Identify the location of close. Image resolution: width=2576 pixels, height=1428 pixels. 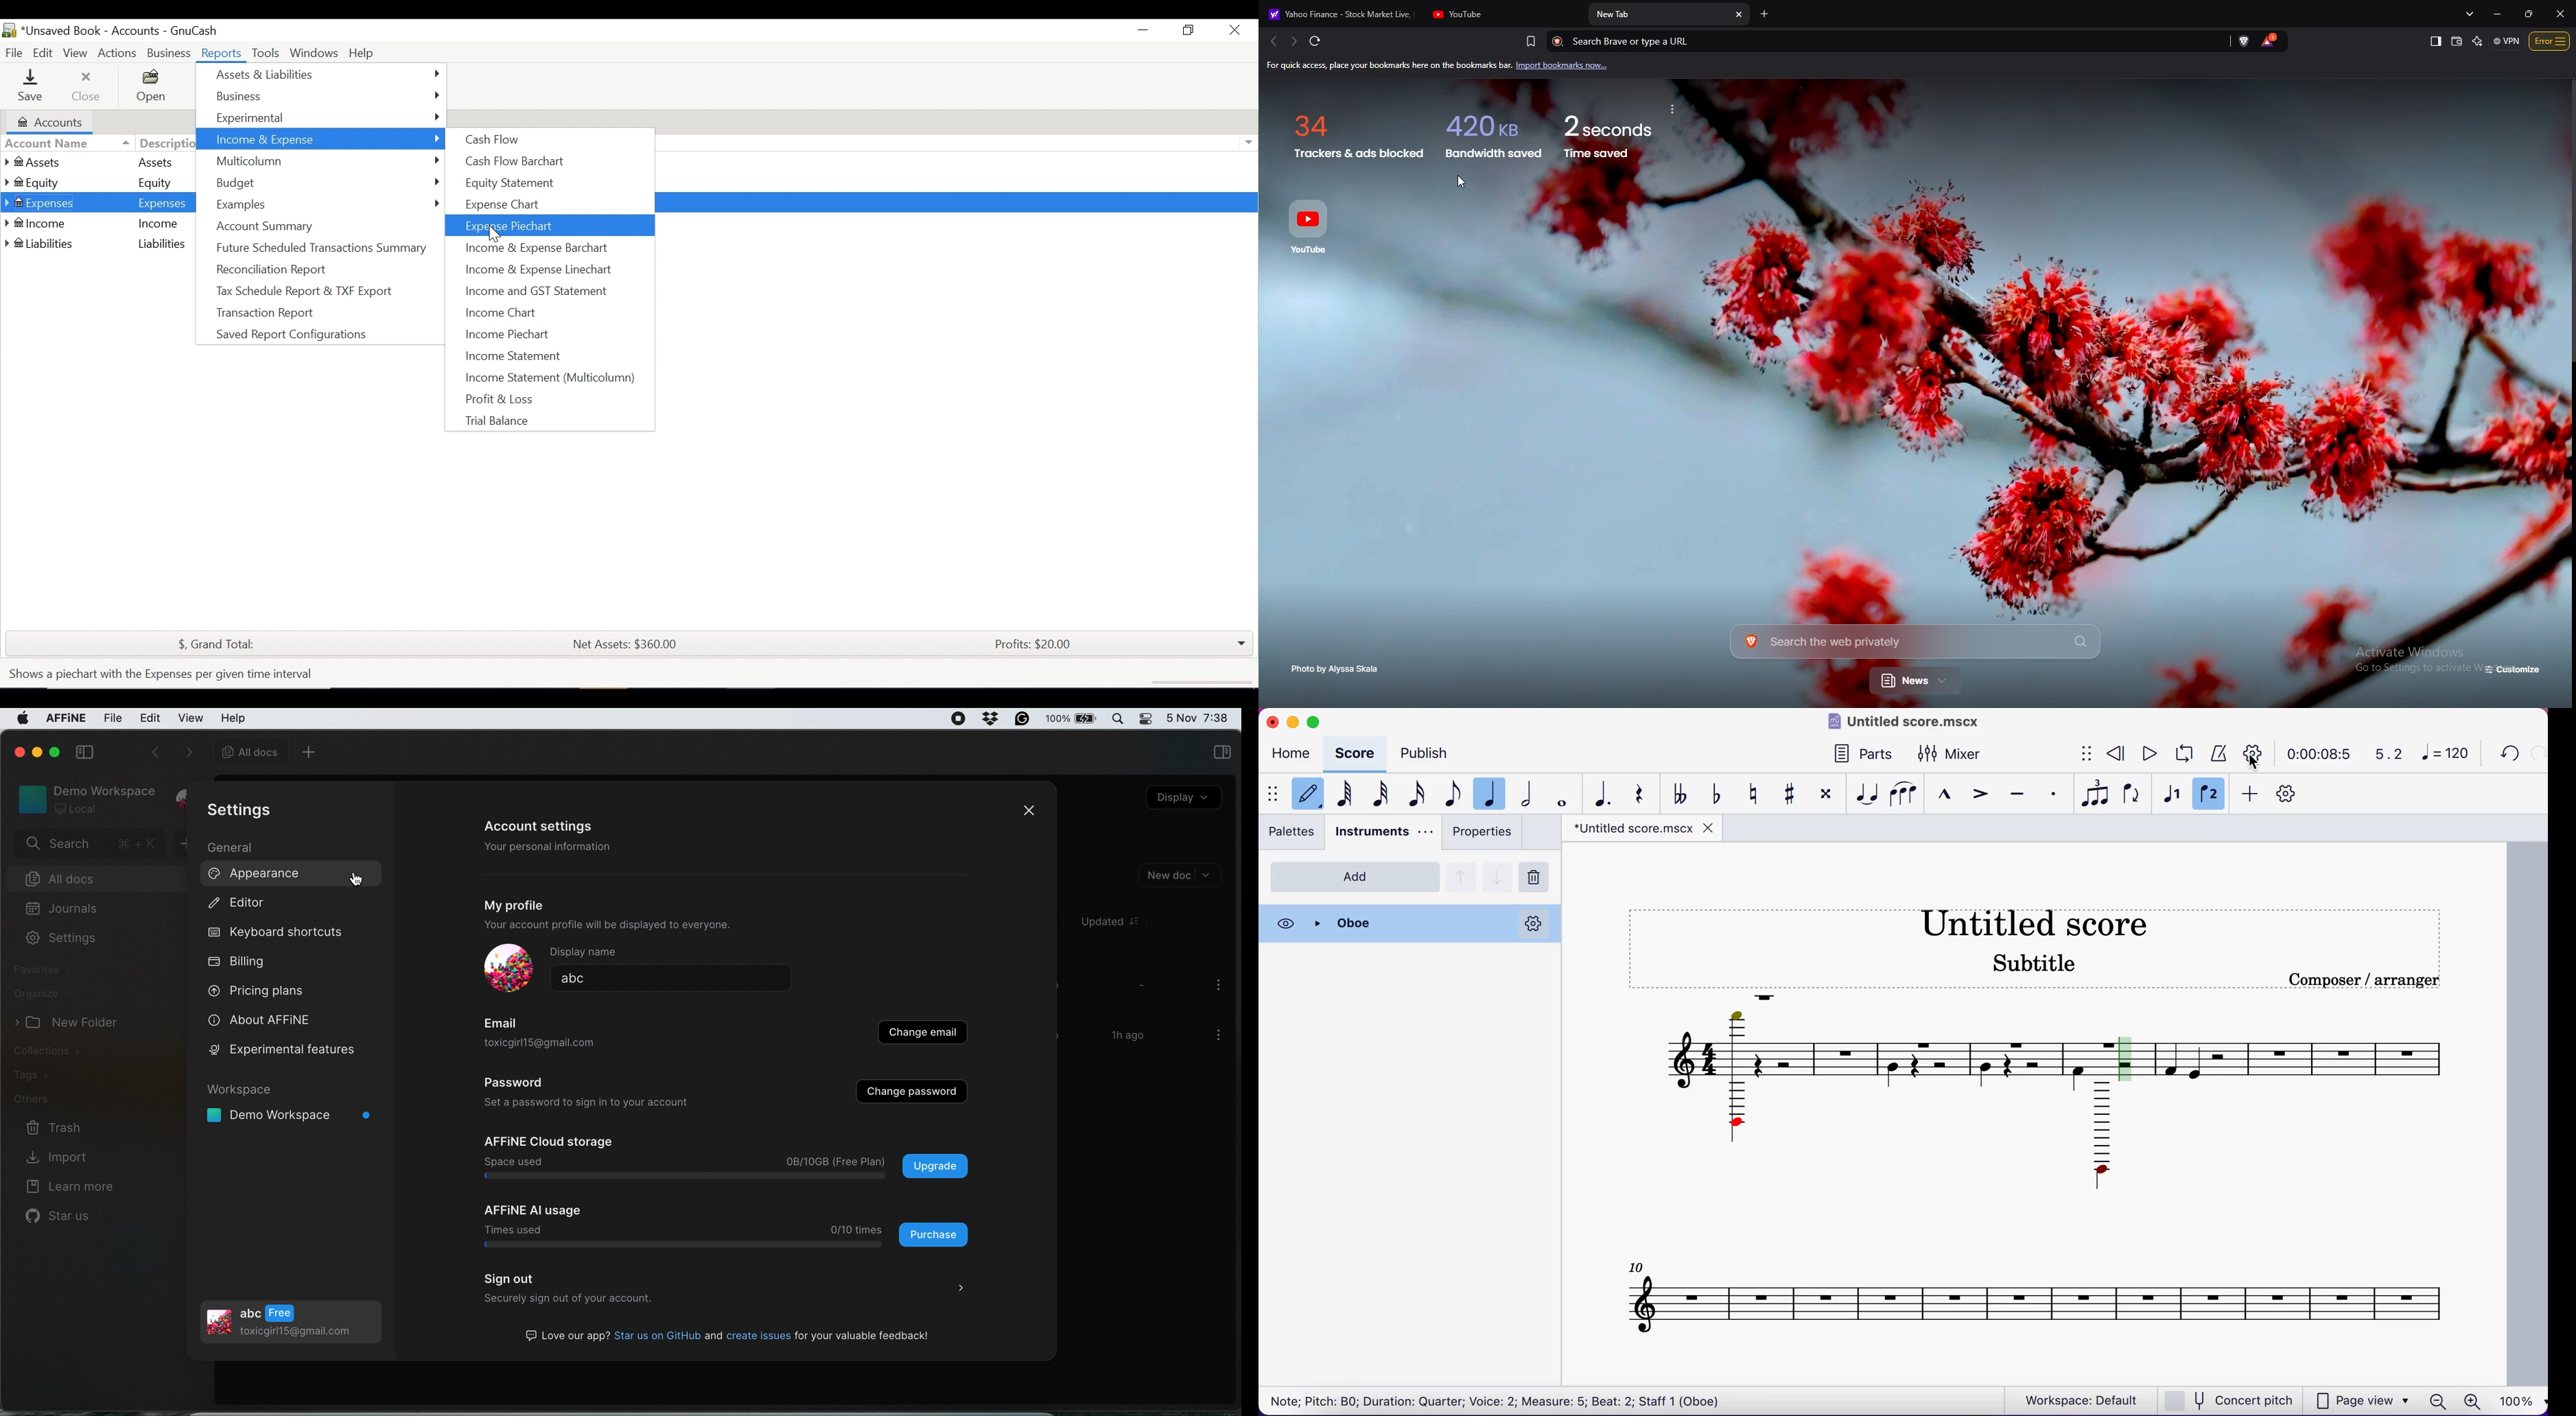
(1271, 721).